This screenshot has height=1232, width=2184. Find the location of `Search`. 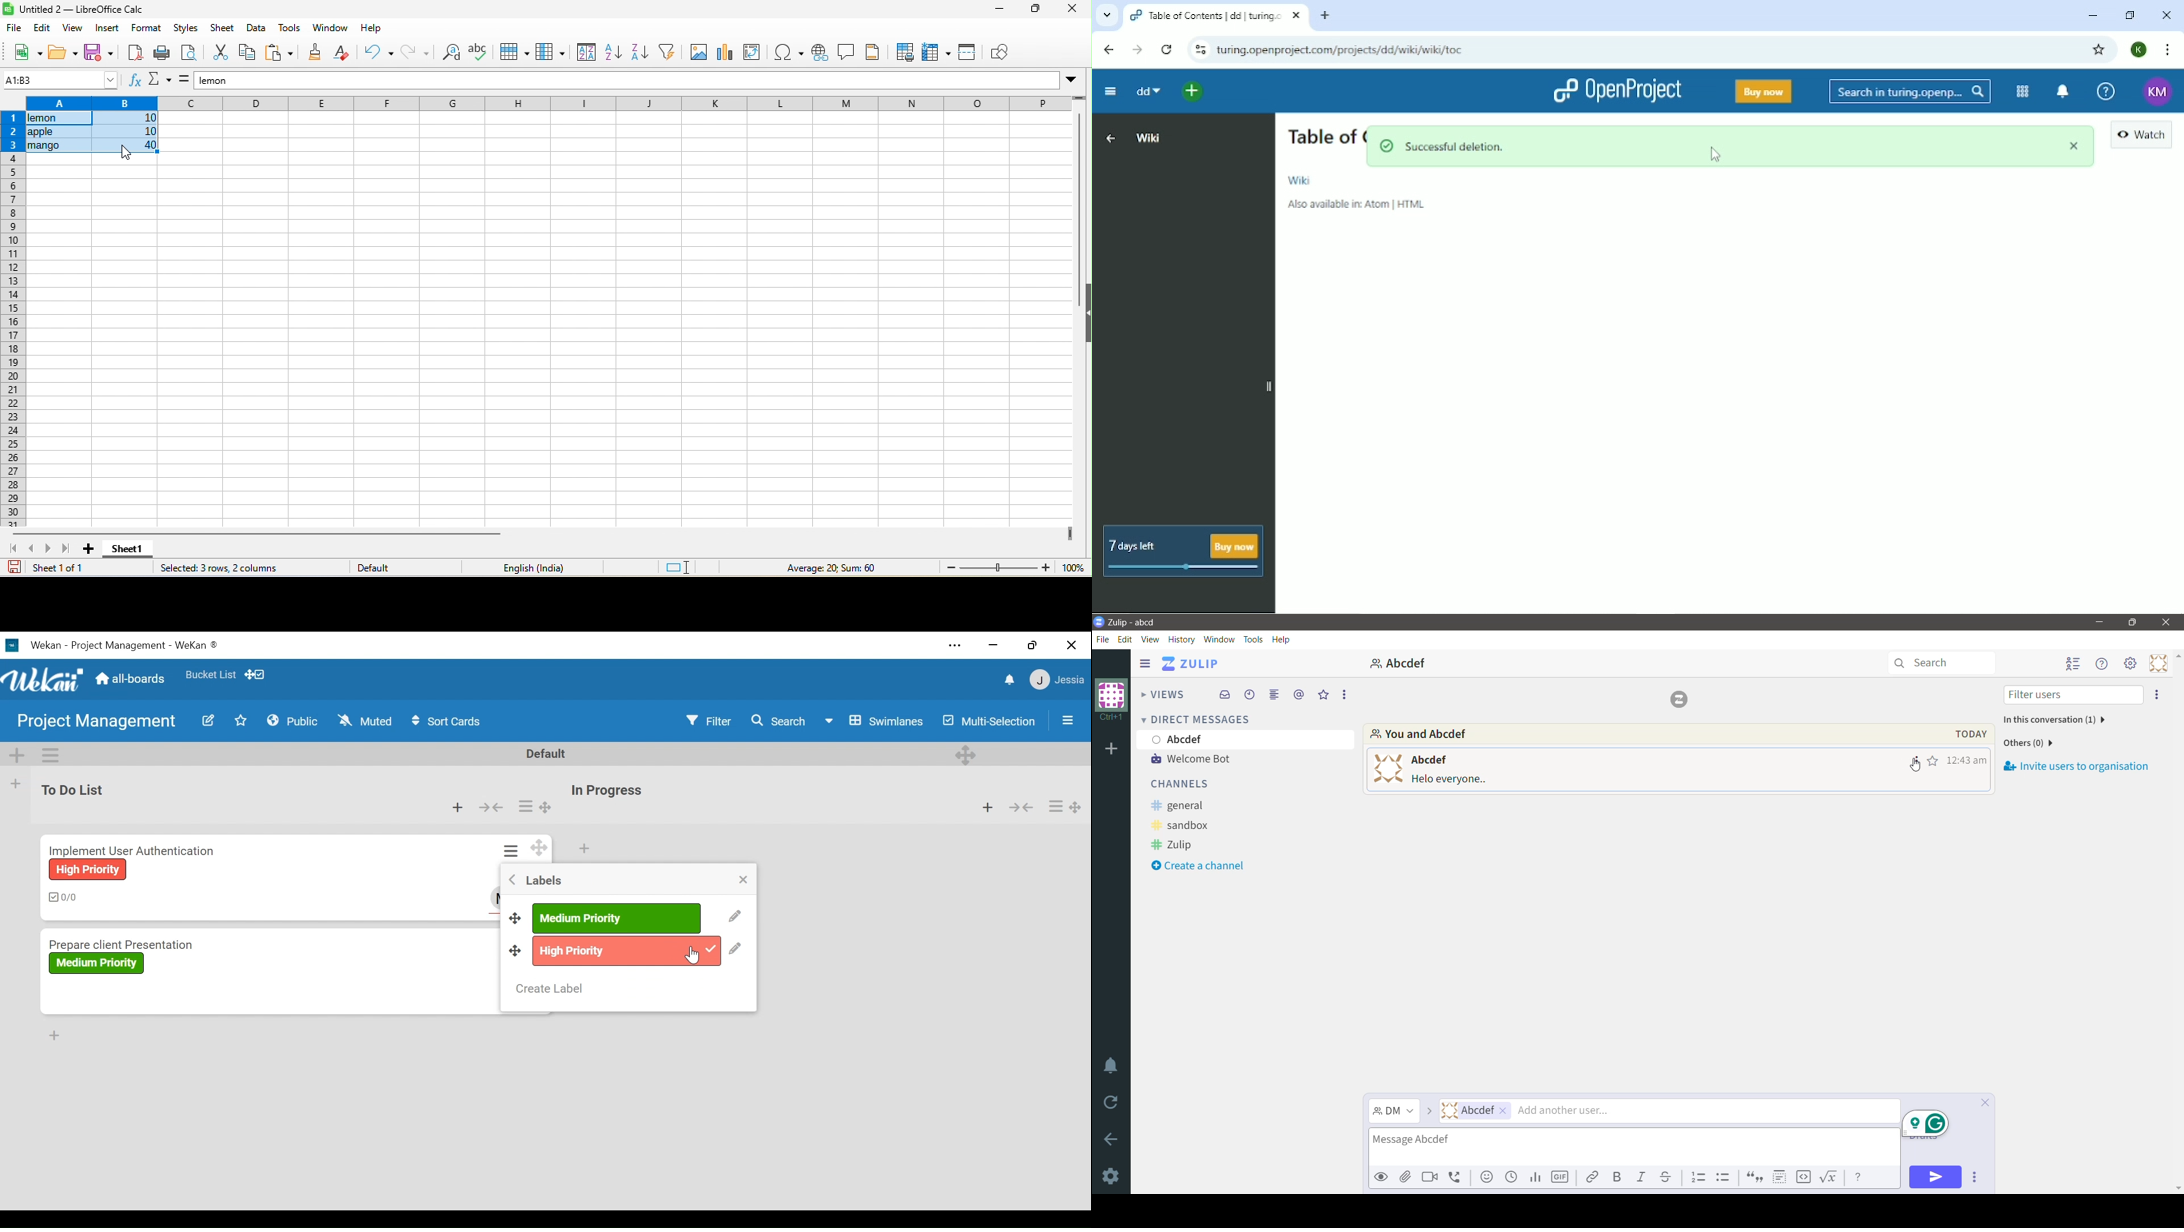

Search is located at coordinates (1910, 92).